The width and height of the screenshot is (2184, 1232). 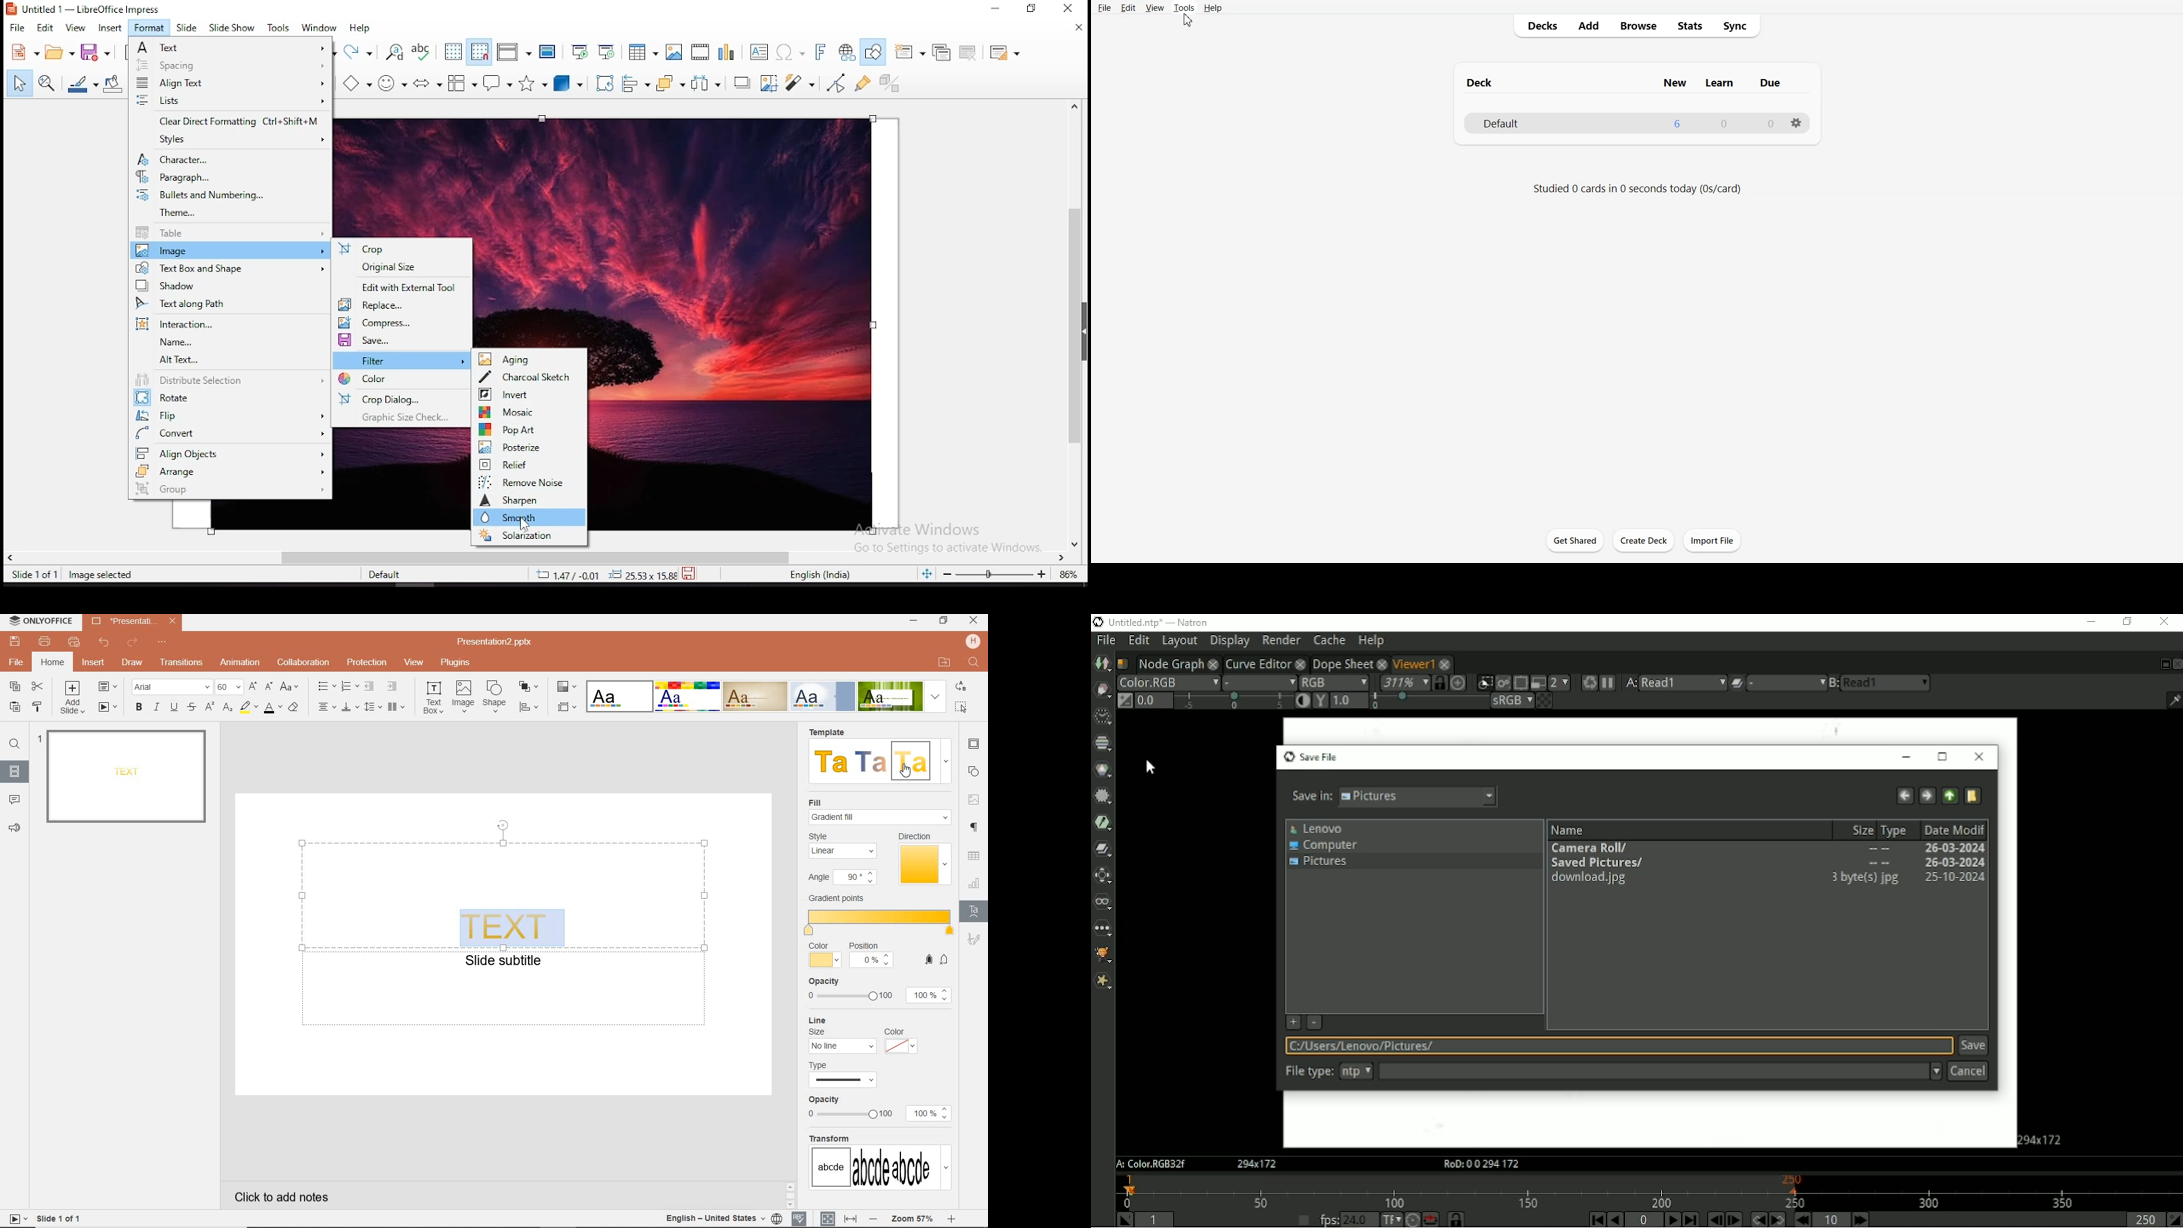 I want to click on Edit, so click(x=1129, y=8).